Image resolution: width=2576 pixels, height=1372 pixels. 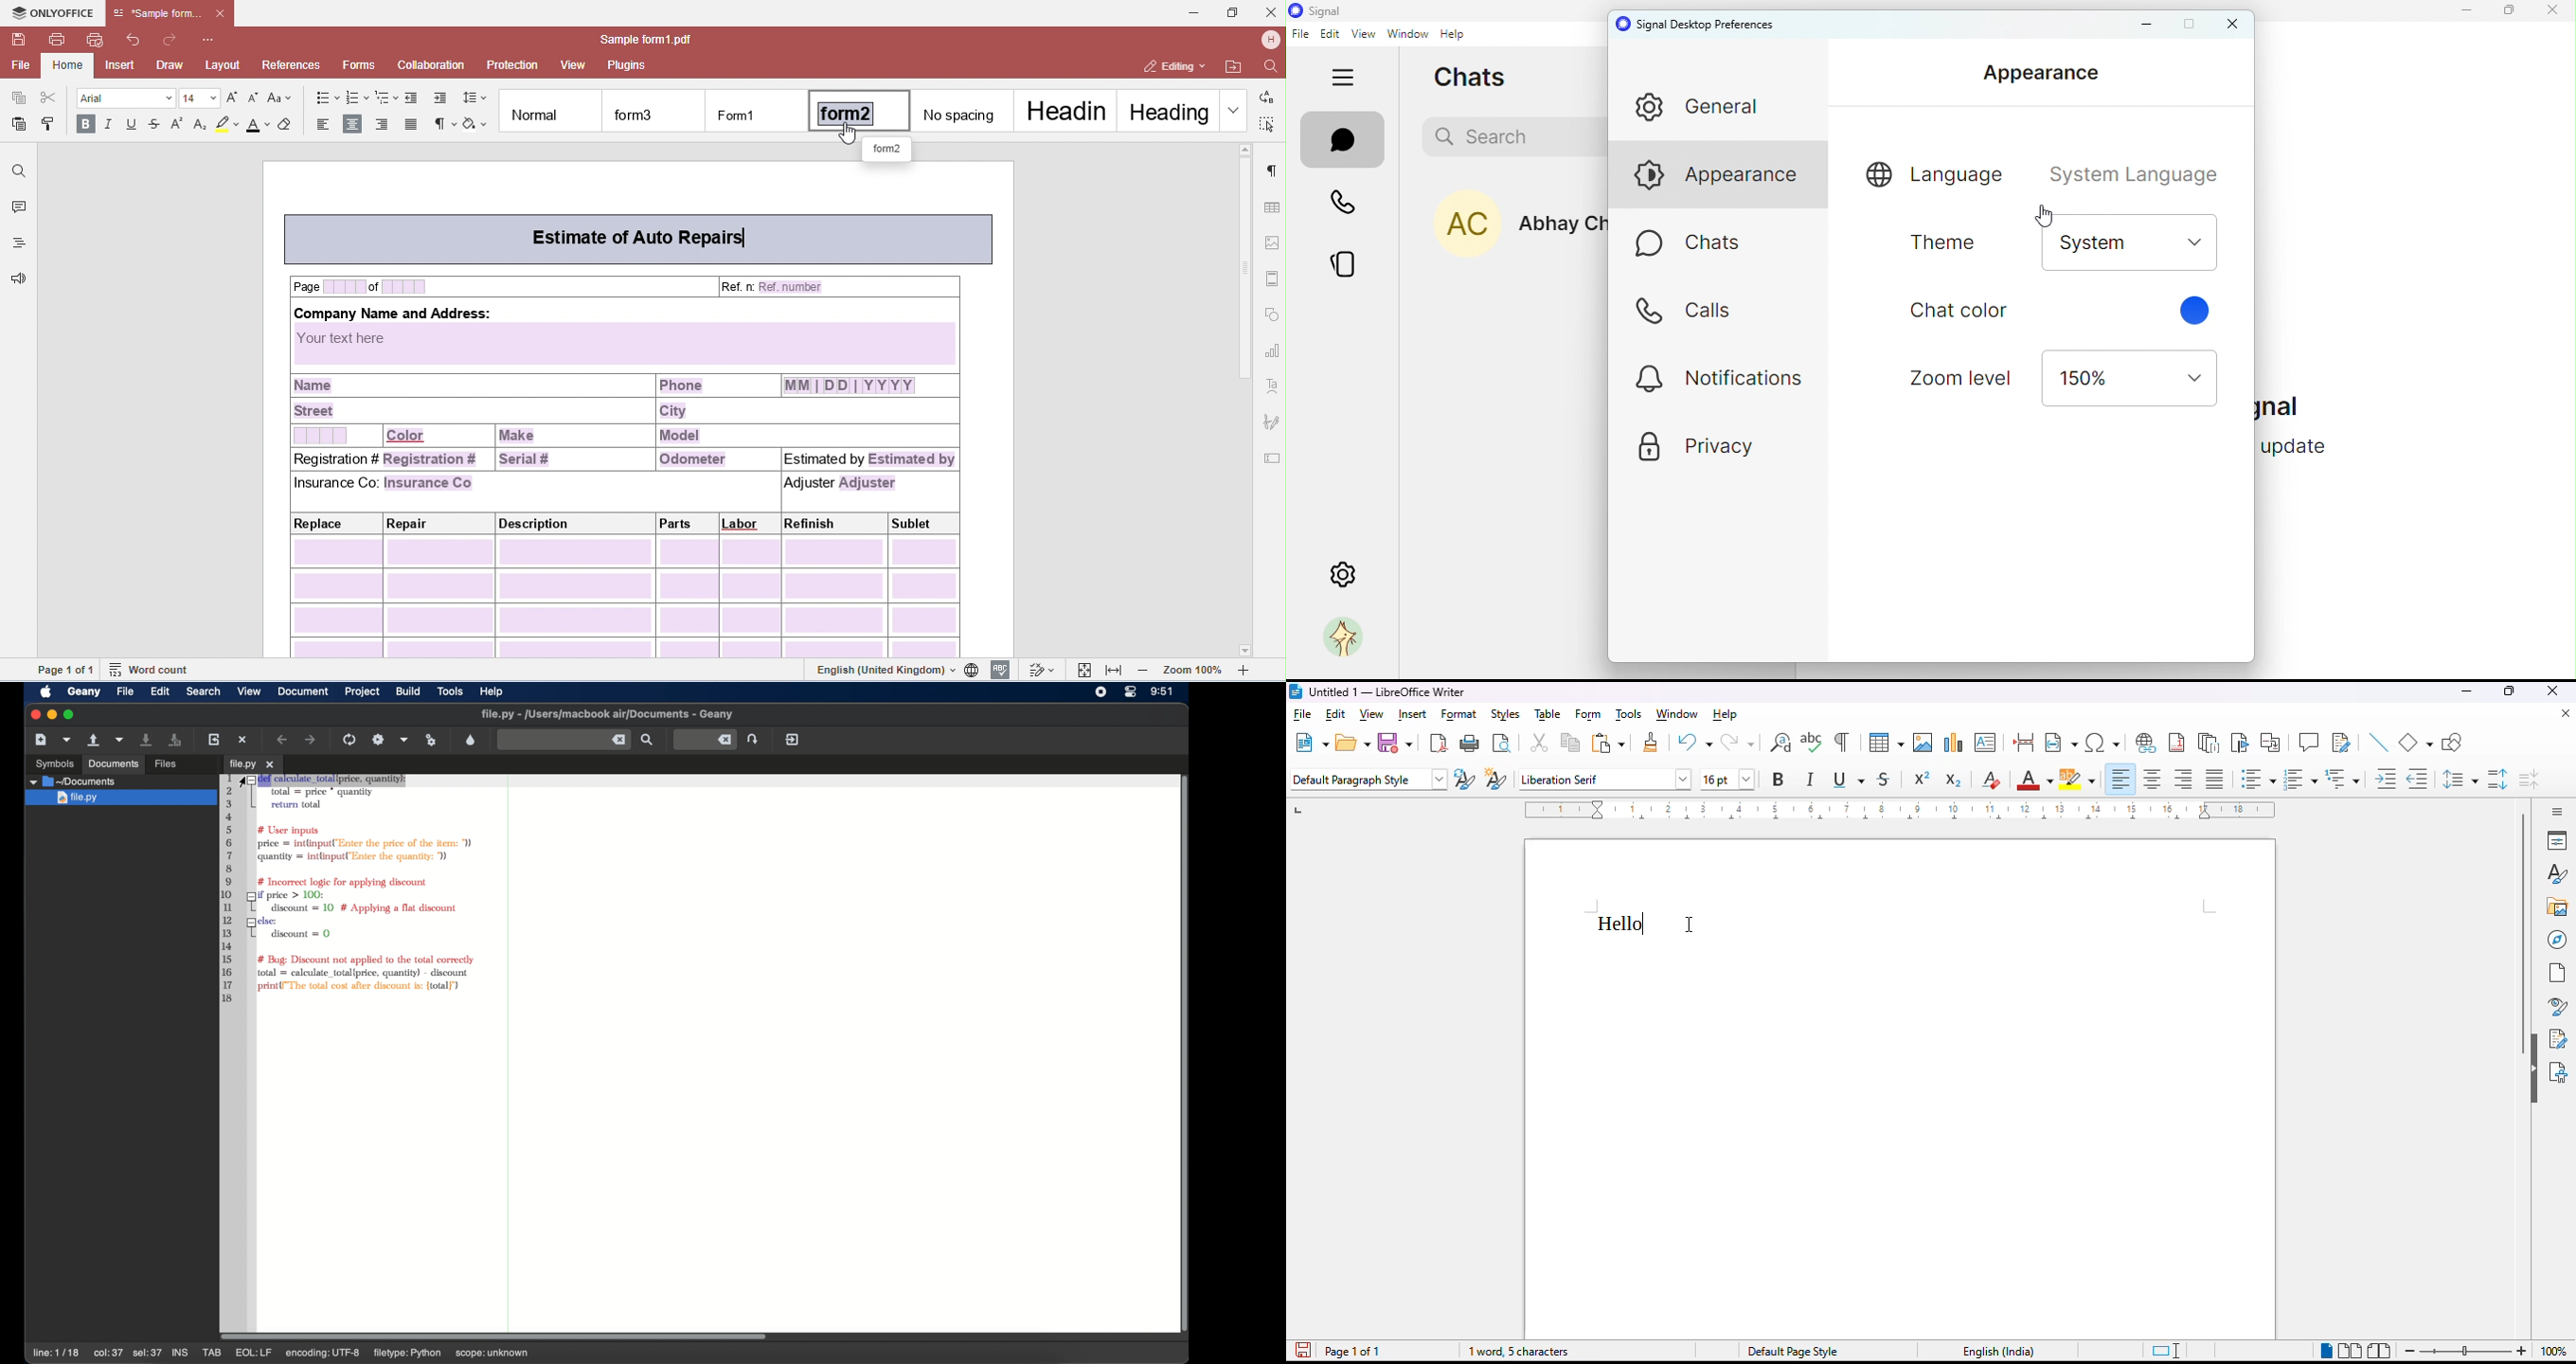 What do you see at coordinates (1724, 715) in the screenshot?
I see `help` at bounding box center [1724, 715].